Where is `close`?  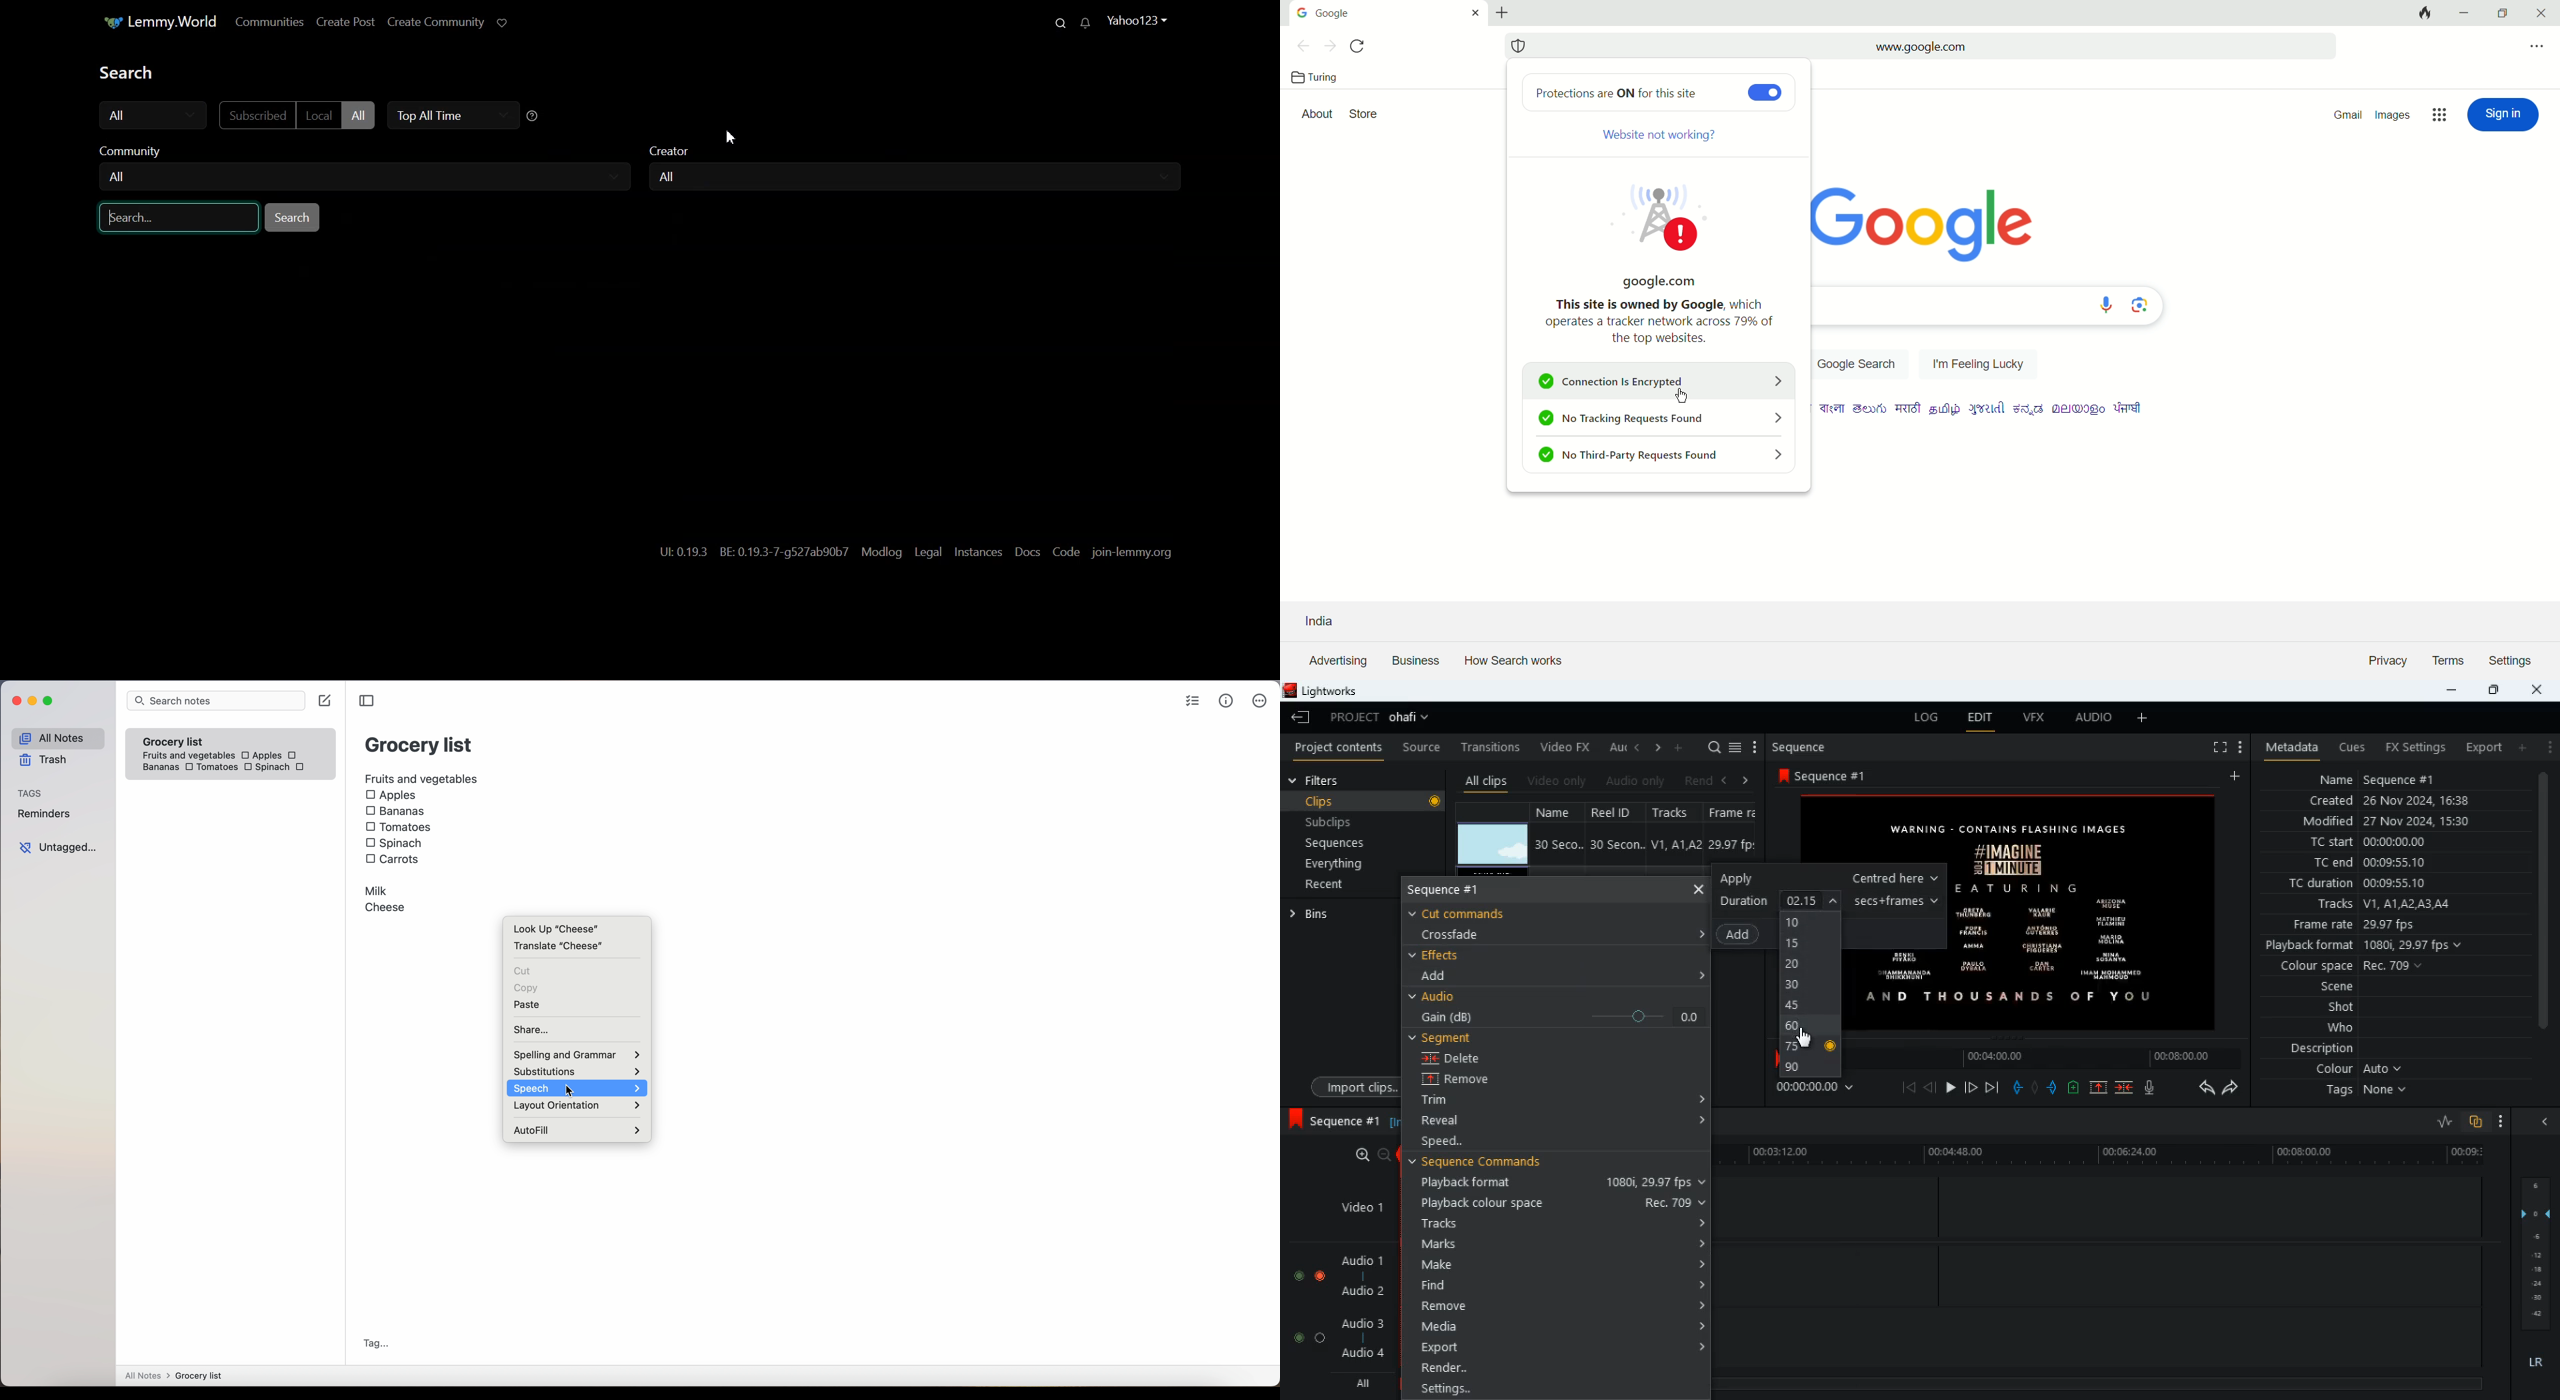 close is located at coordinates (2539, 689).